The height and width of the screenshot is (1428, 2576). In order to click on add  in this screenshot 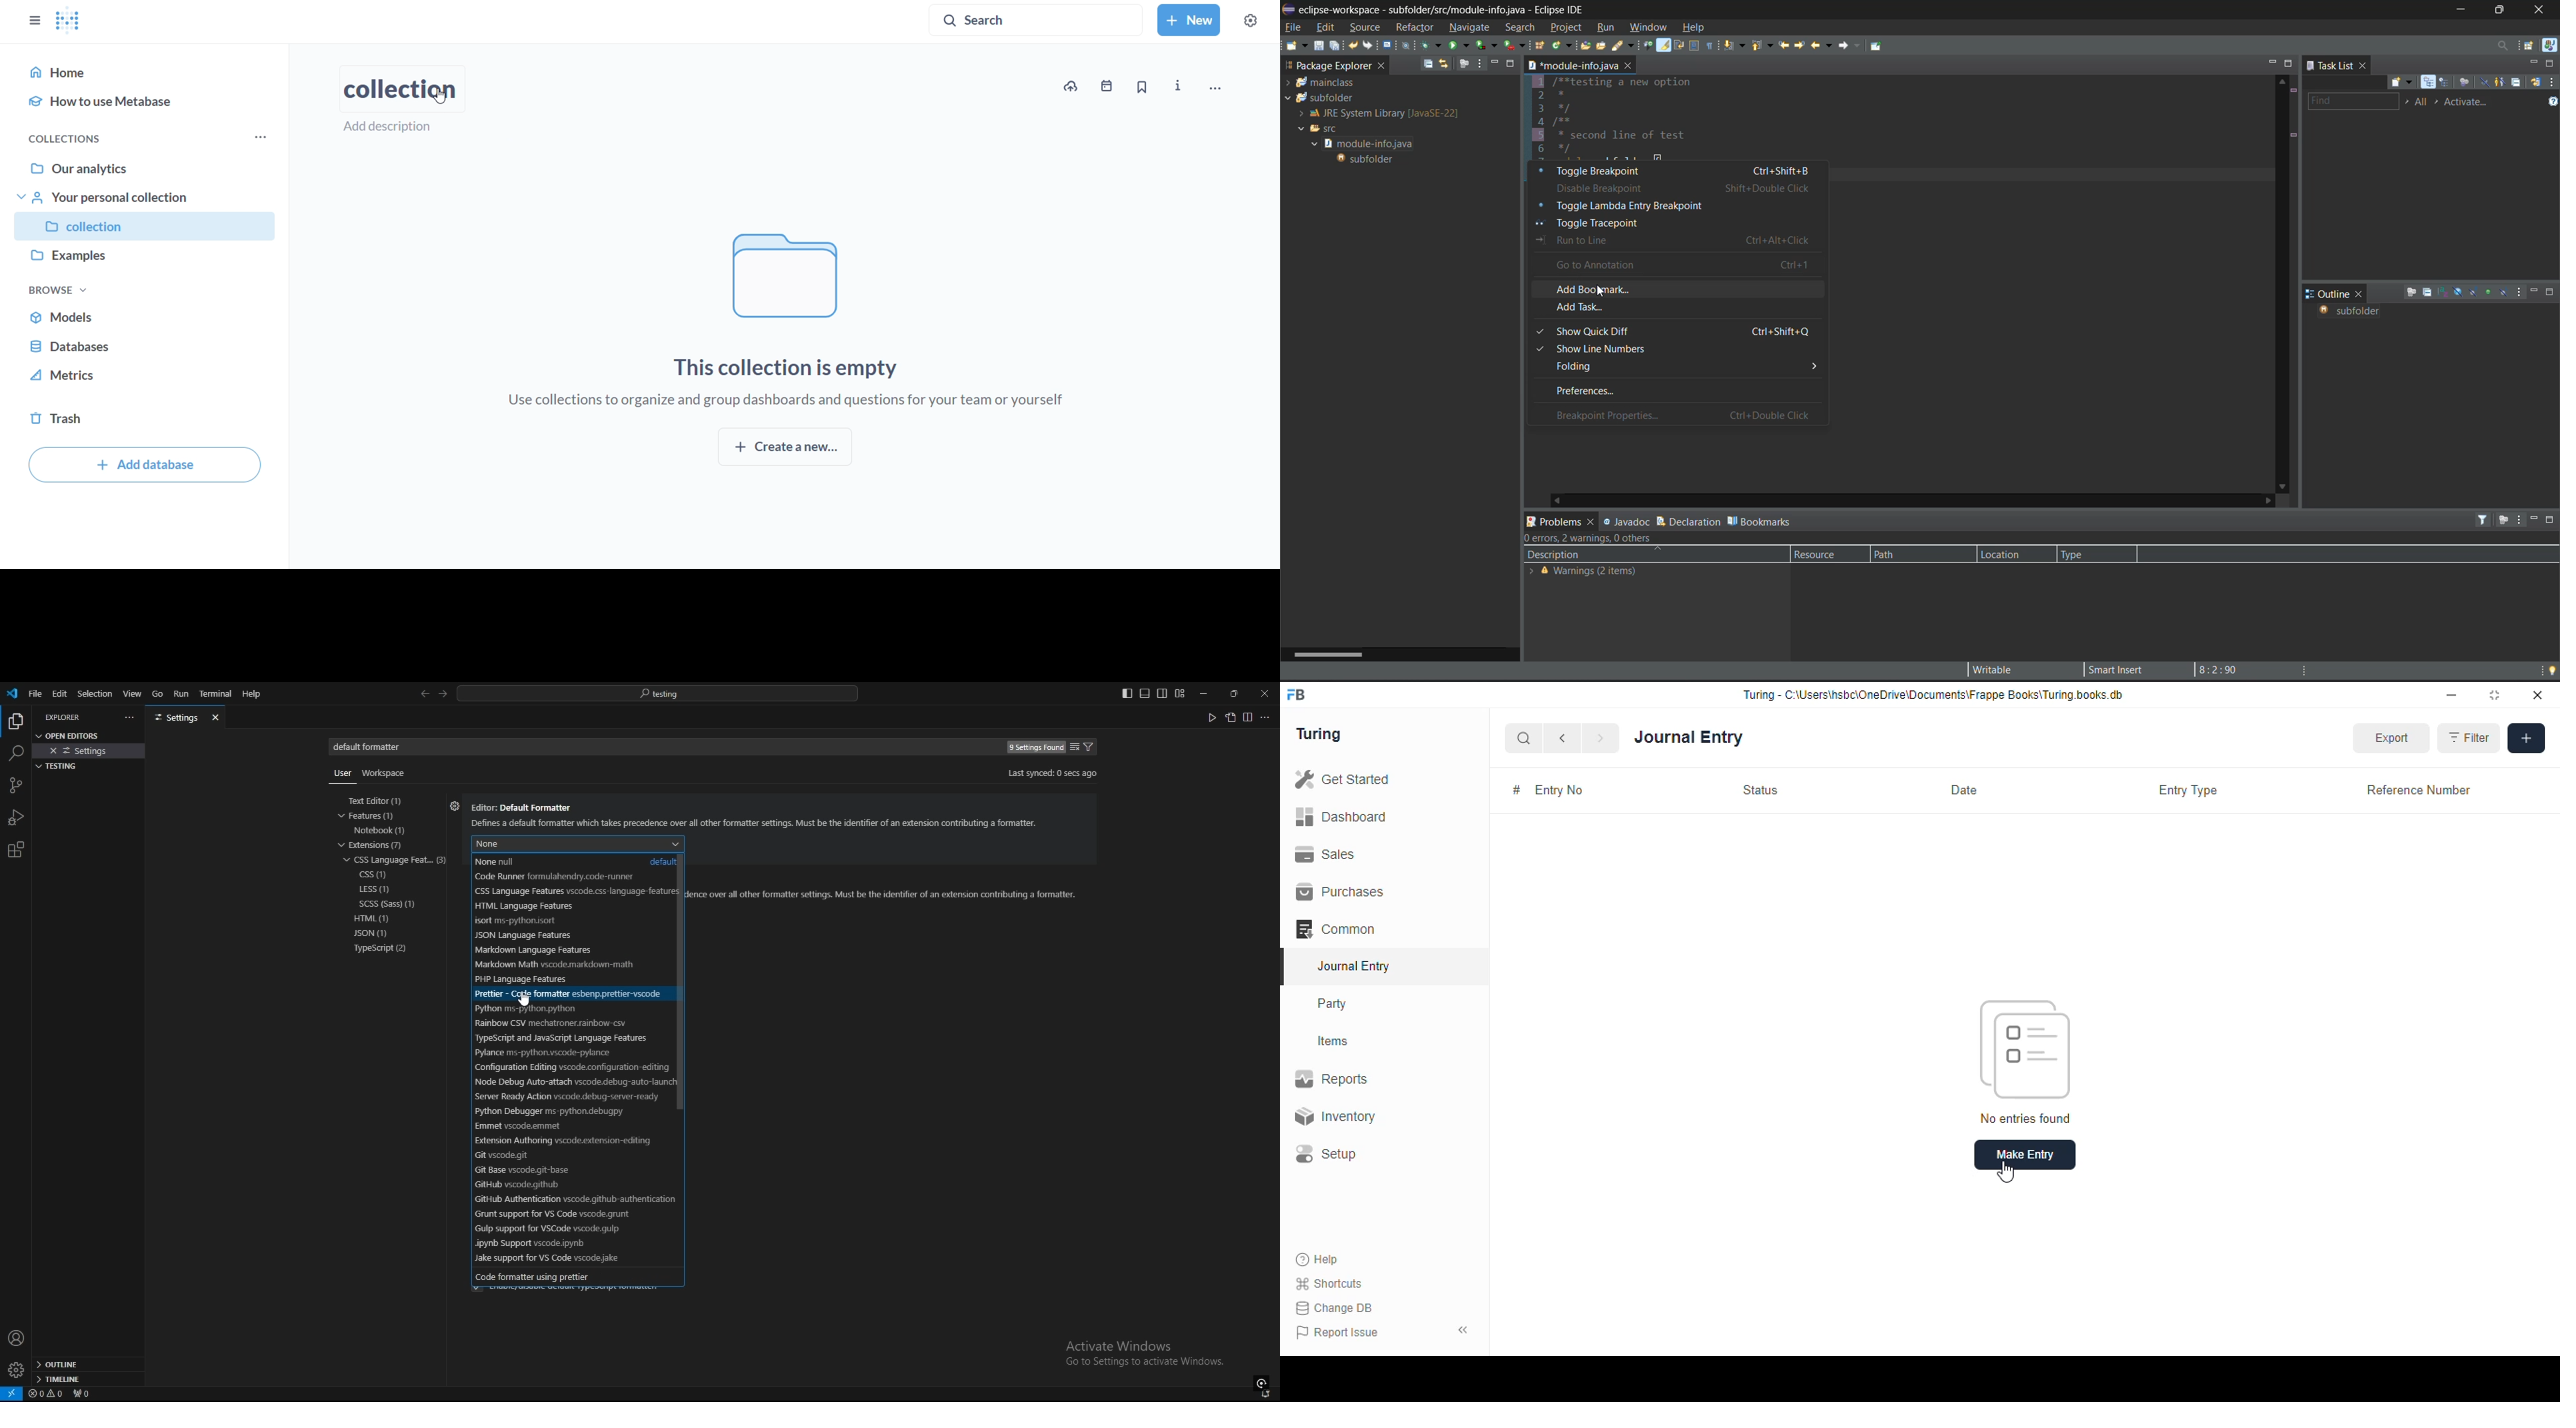, I will do `click(2526, 738)`.